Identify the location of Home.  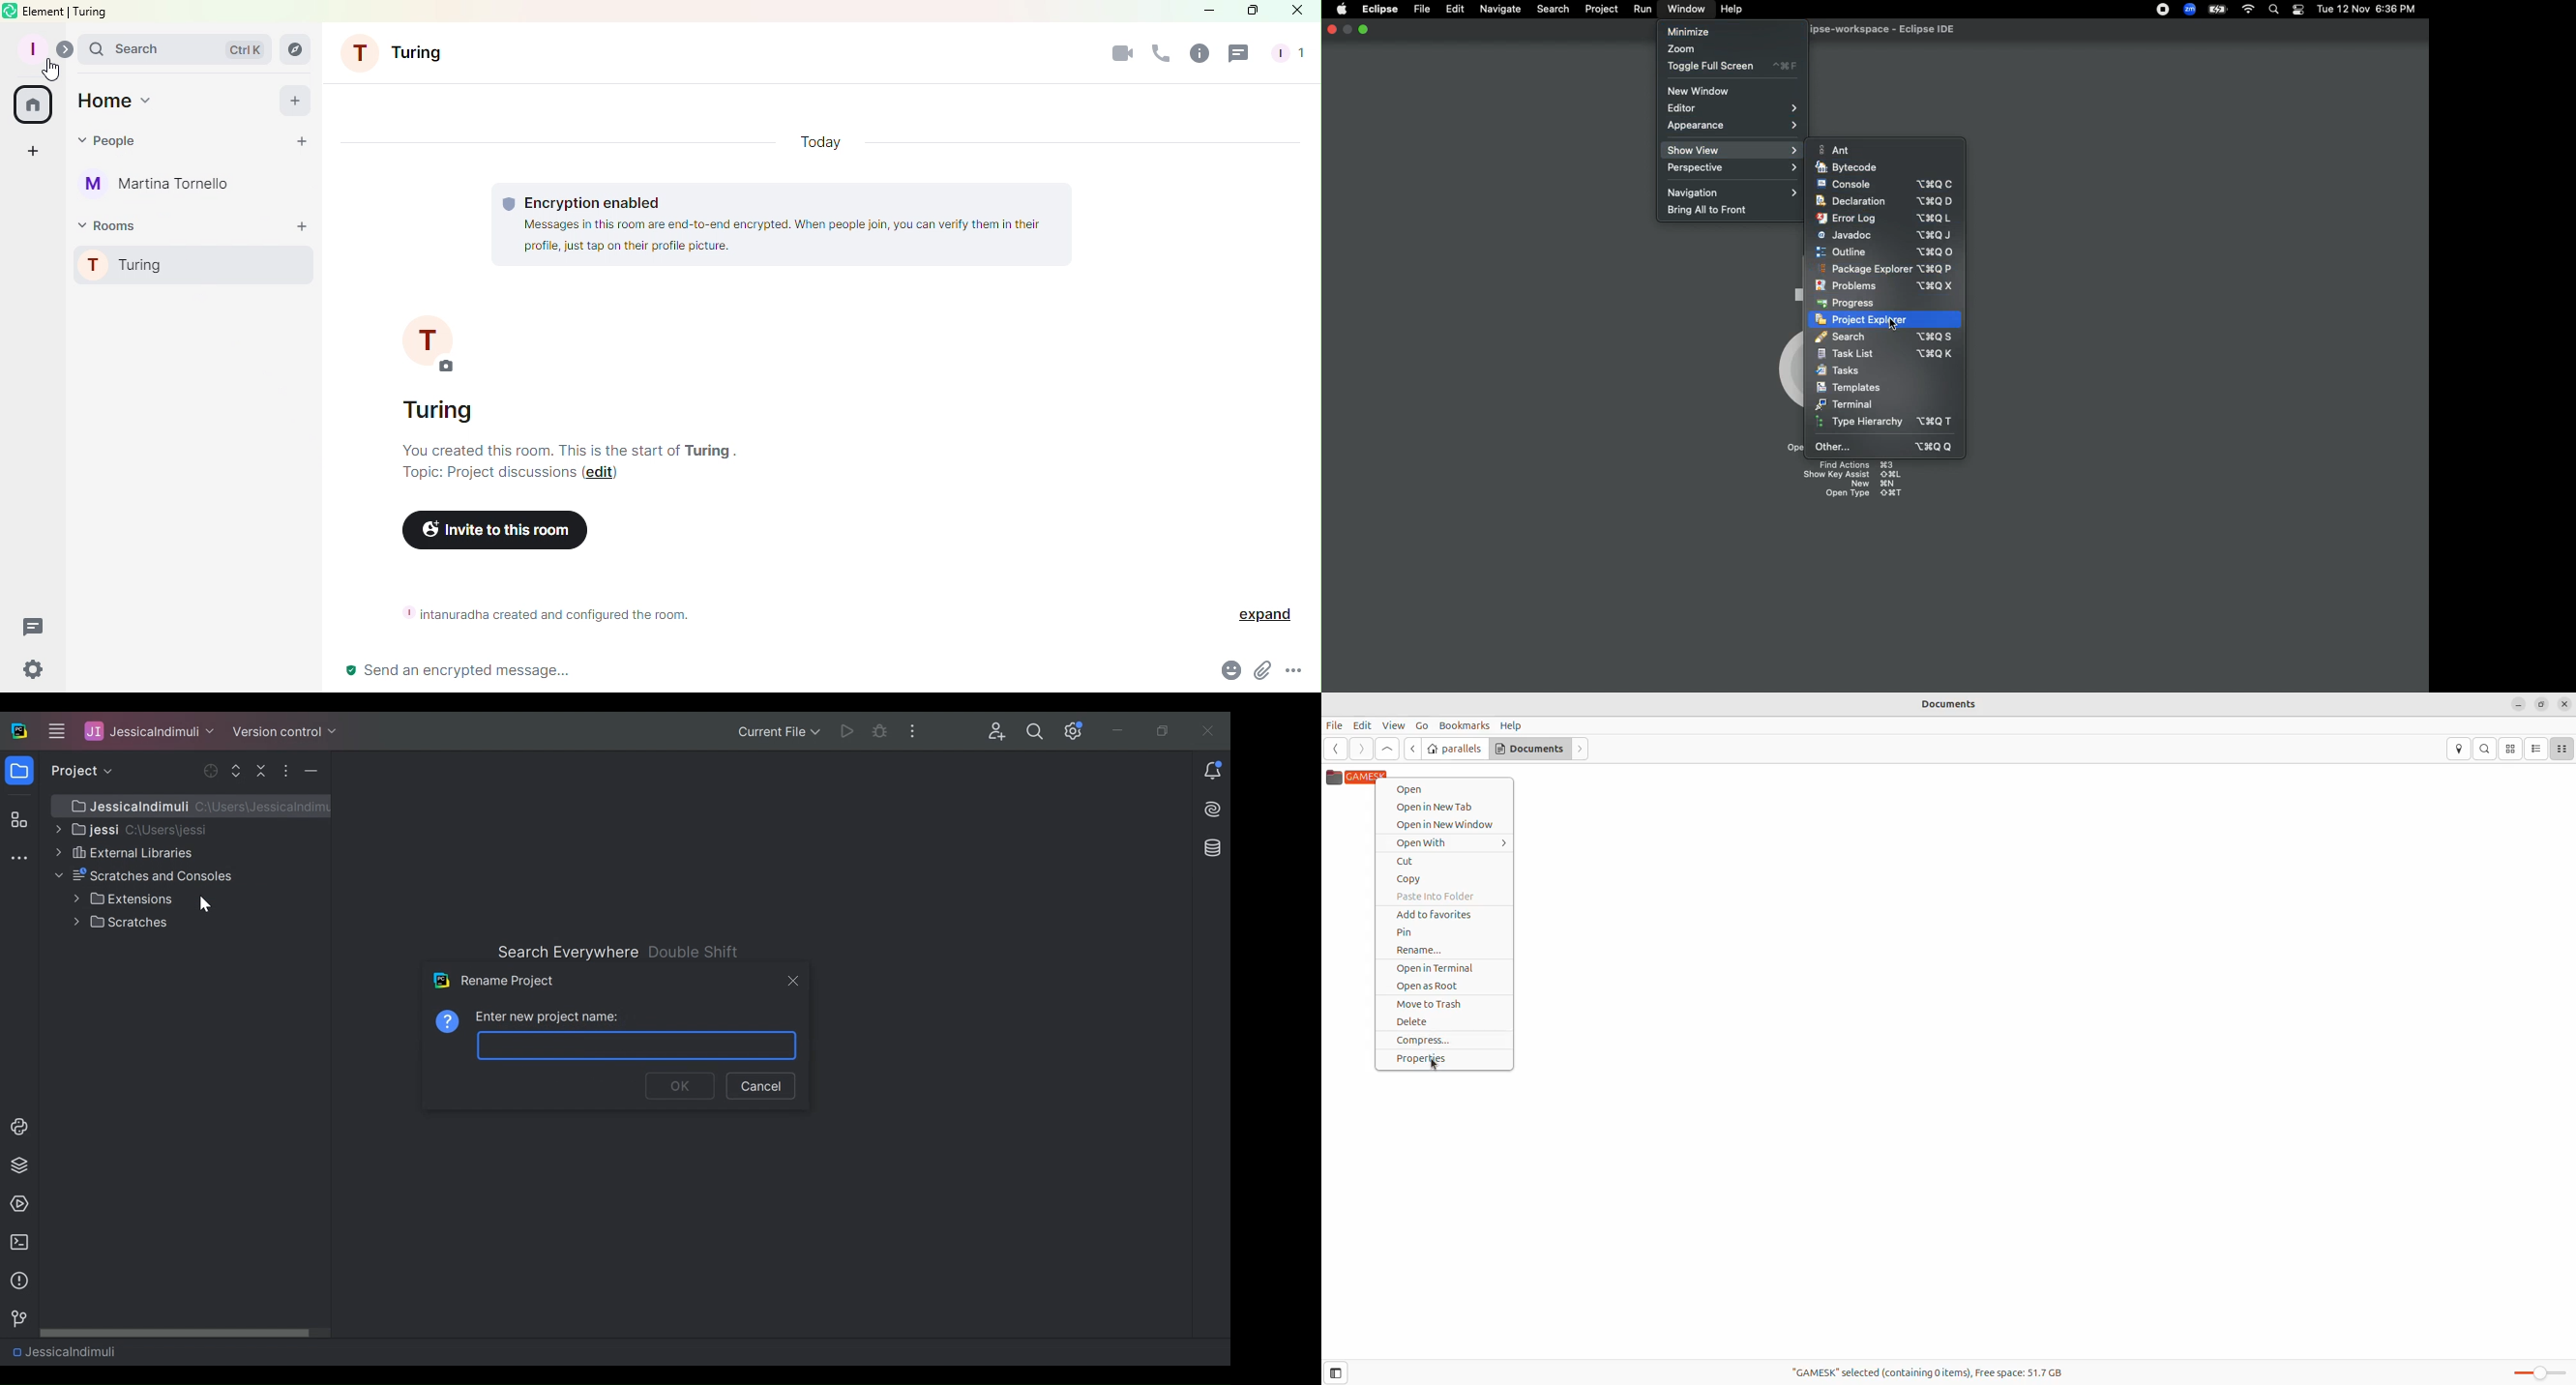
(36, 106).